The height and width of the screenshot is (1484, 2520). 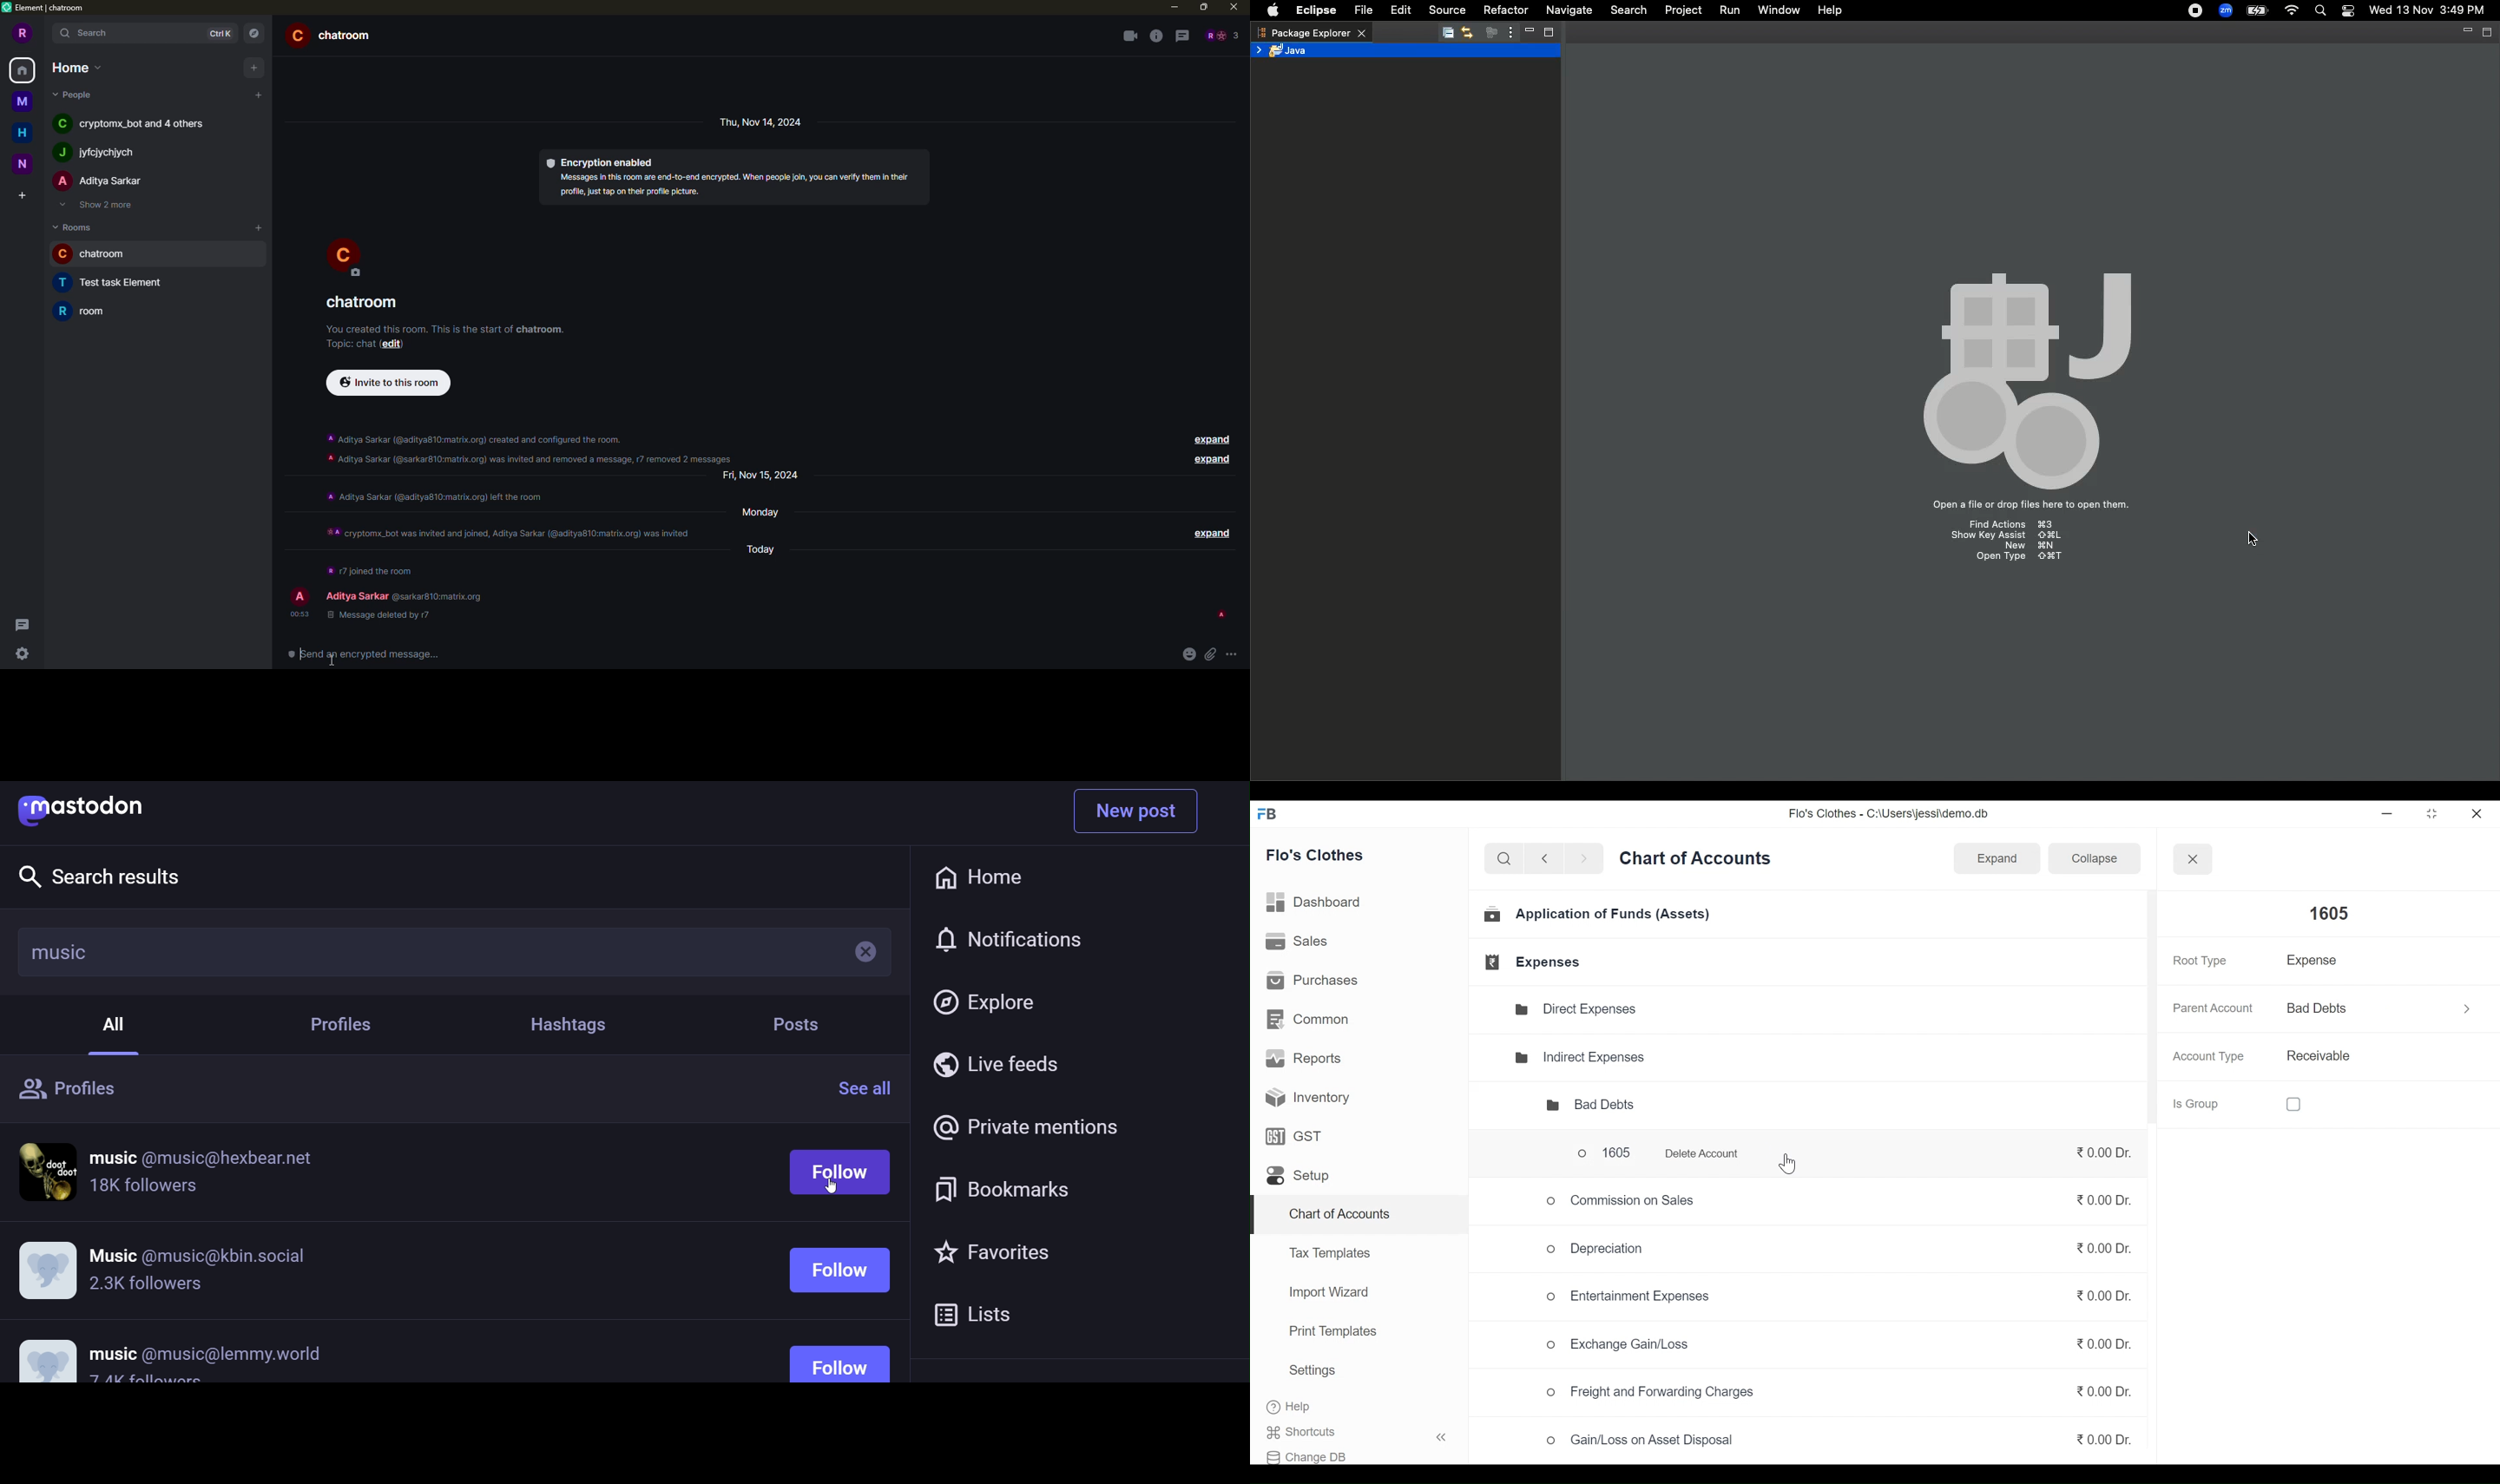 What do you see at coordinates (370, 568) in the screenshot?
I see `info` at bounding box center [370, 568].